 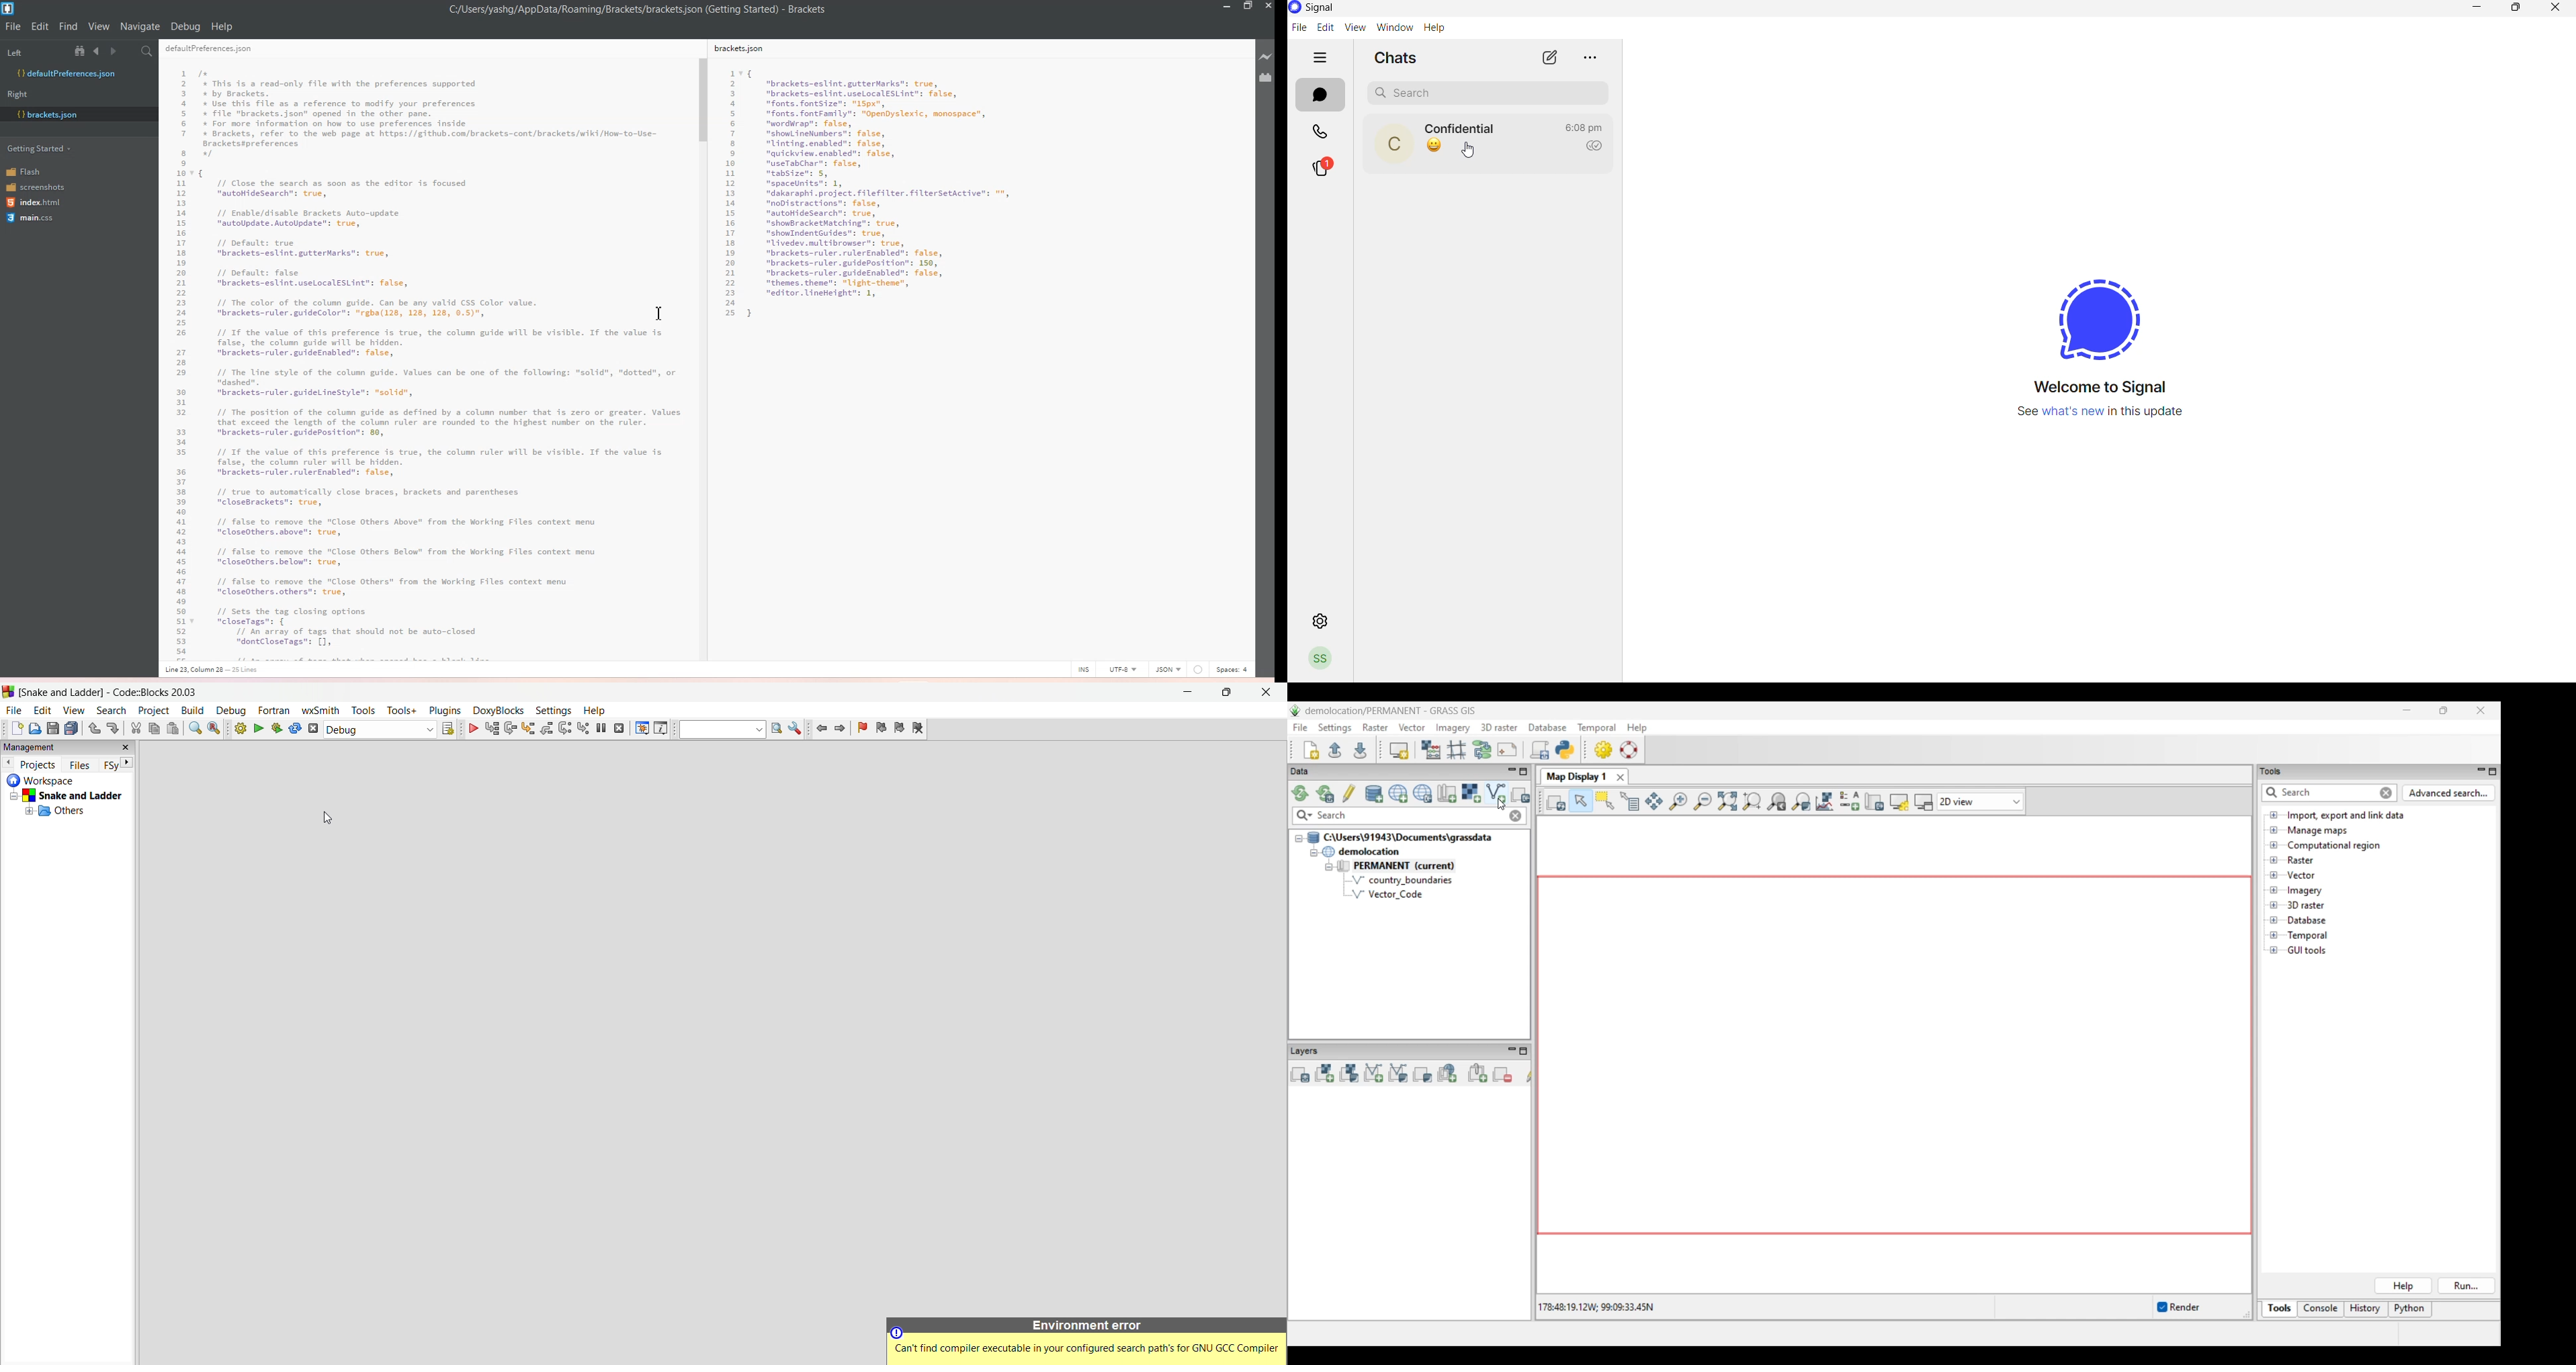 I want to click on paste, so click(x=175, y=728).